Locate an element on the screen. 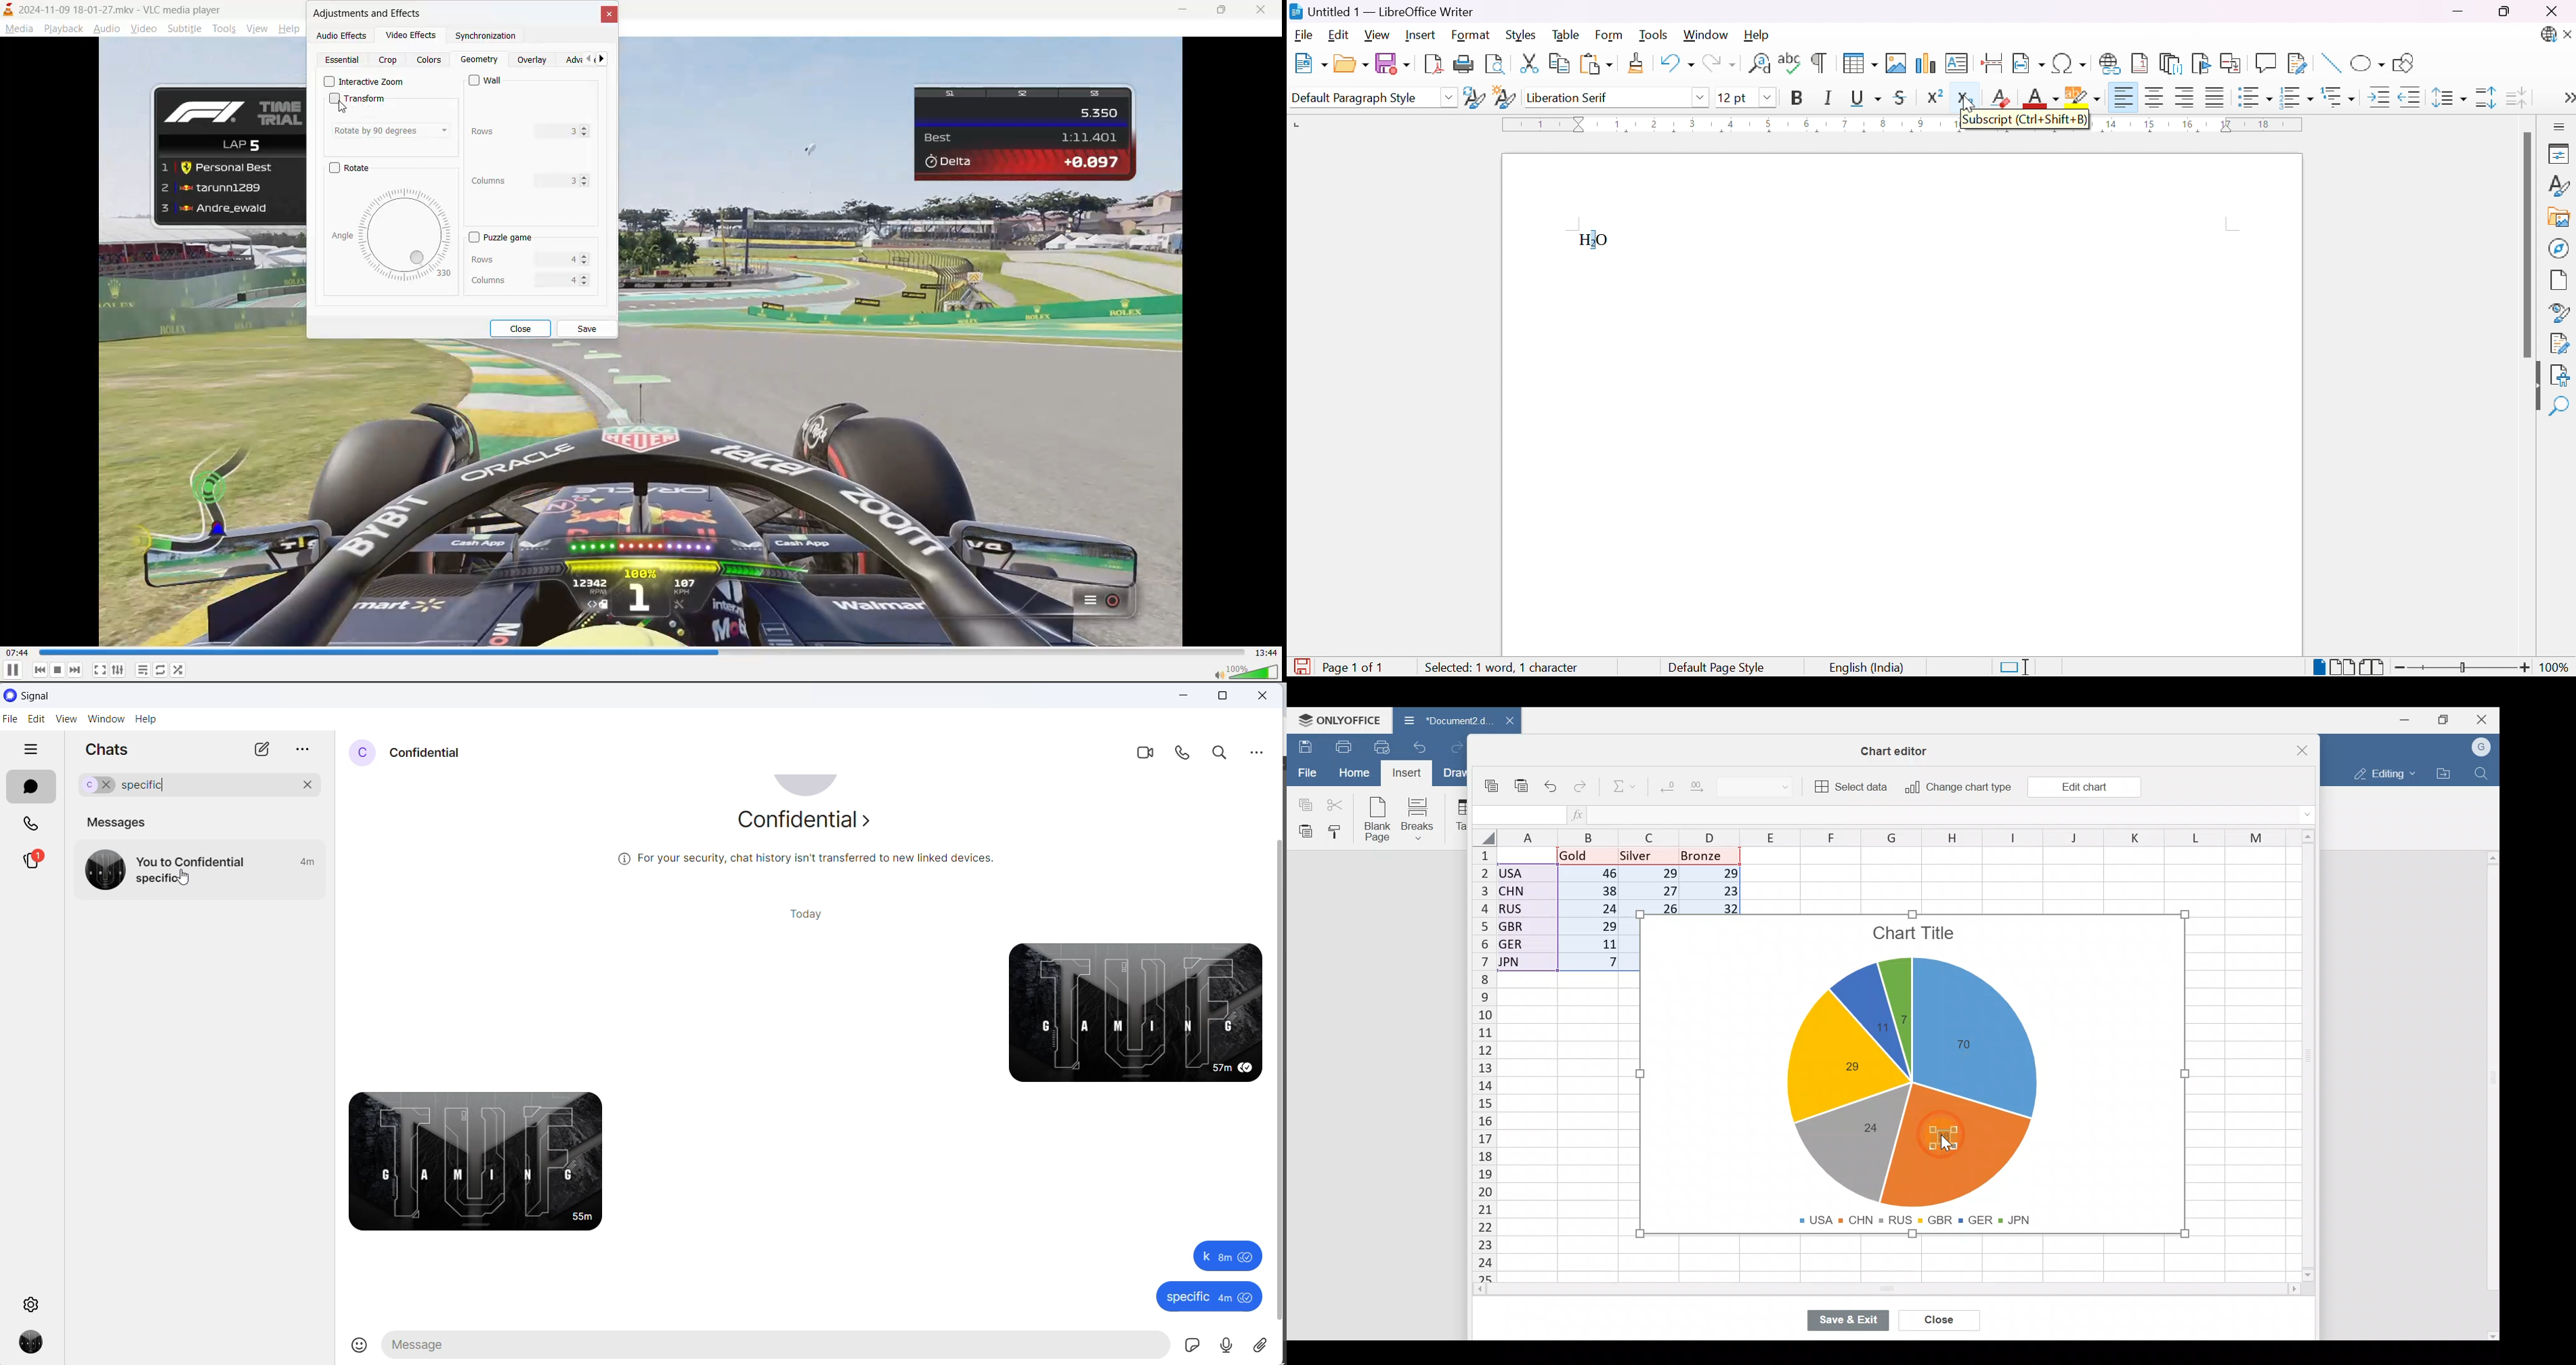  voice call is located at coordinates (1189, 753).